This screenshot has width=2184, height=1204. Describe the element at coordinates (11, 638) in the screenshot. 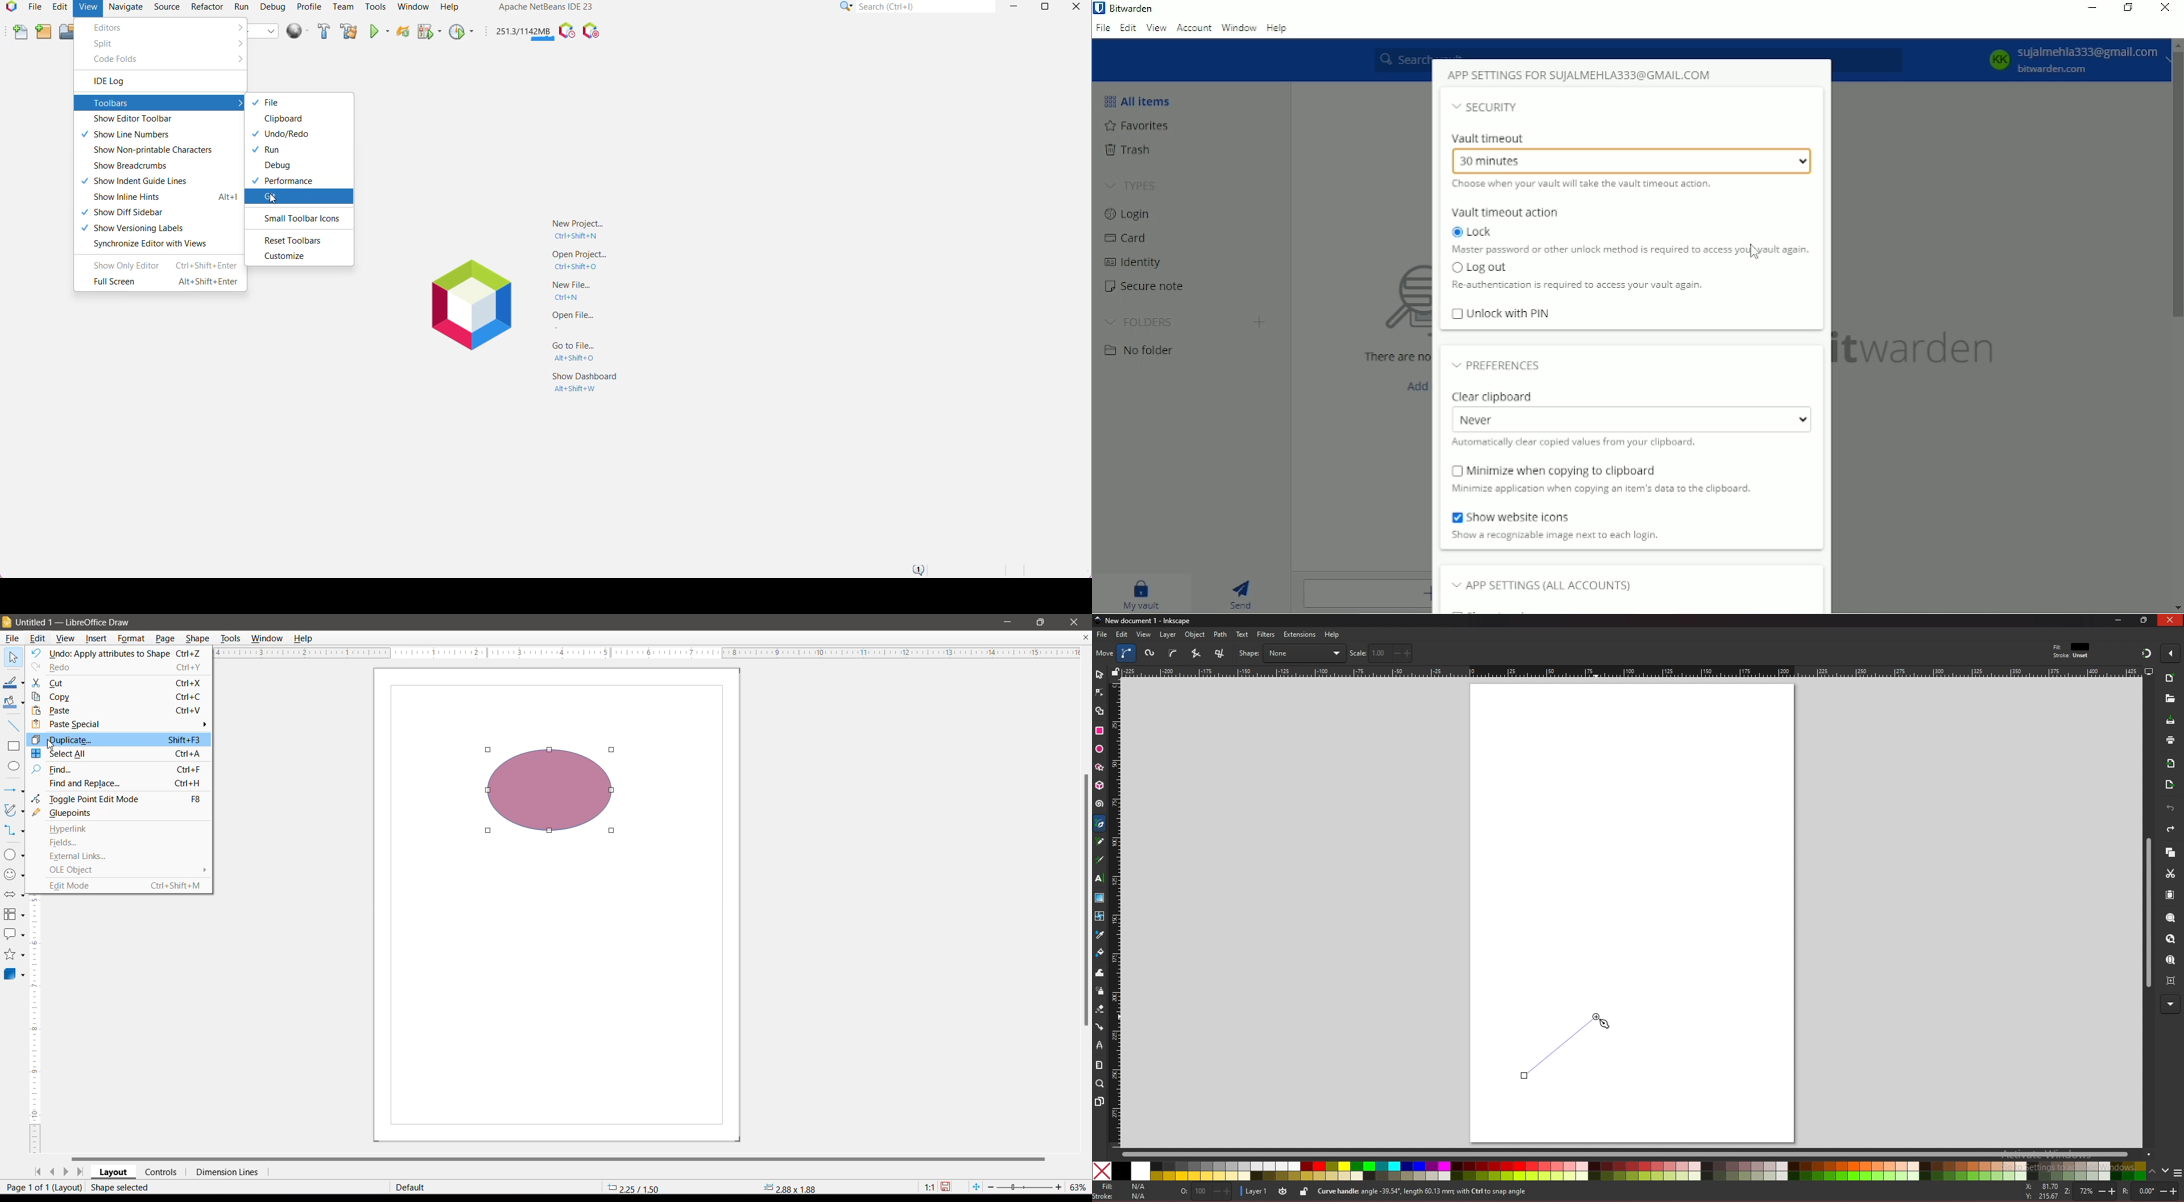

I see `File` at that location.